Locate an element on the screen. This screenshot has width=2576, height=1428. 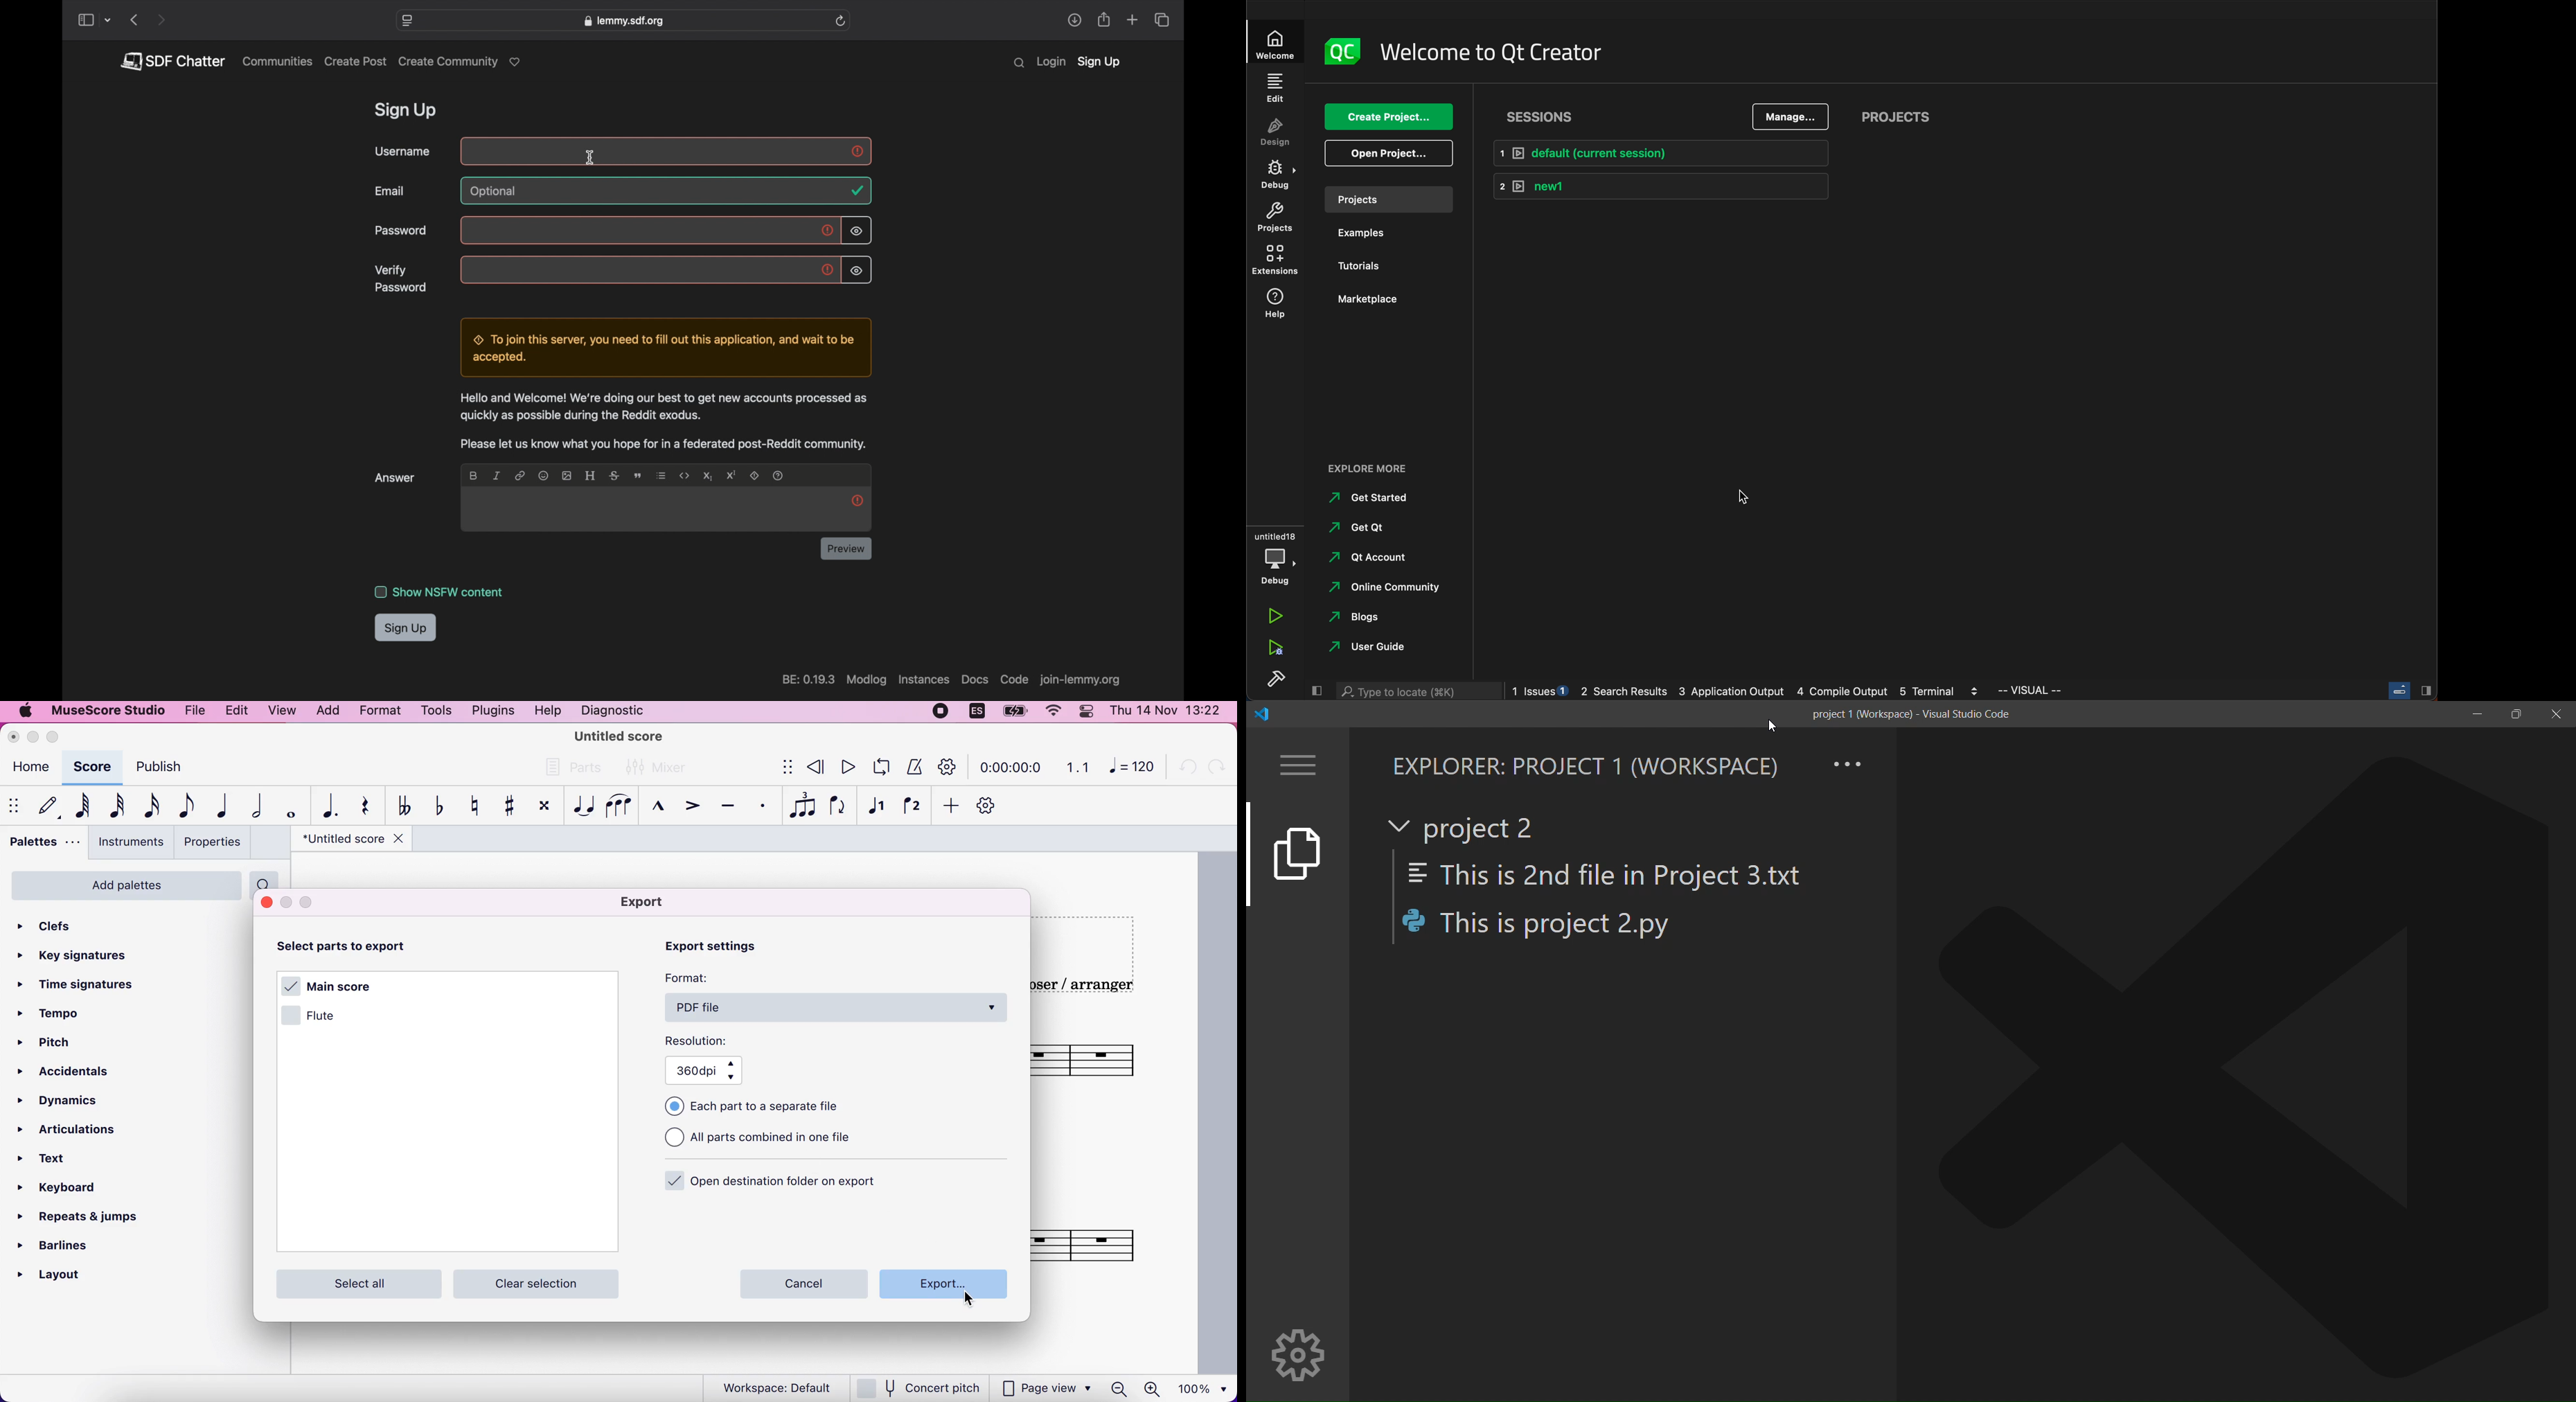
previous page is located at coordinates (134, 19).